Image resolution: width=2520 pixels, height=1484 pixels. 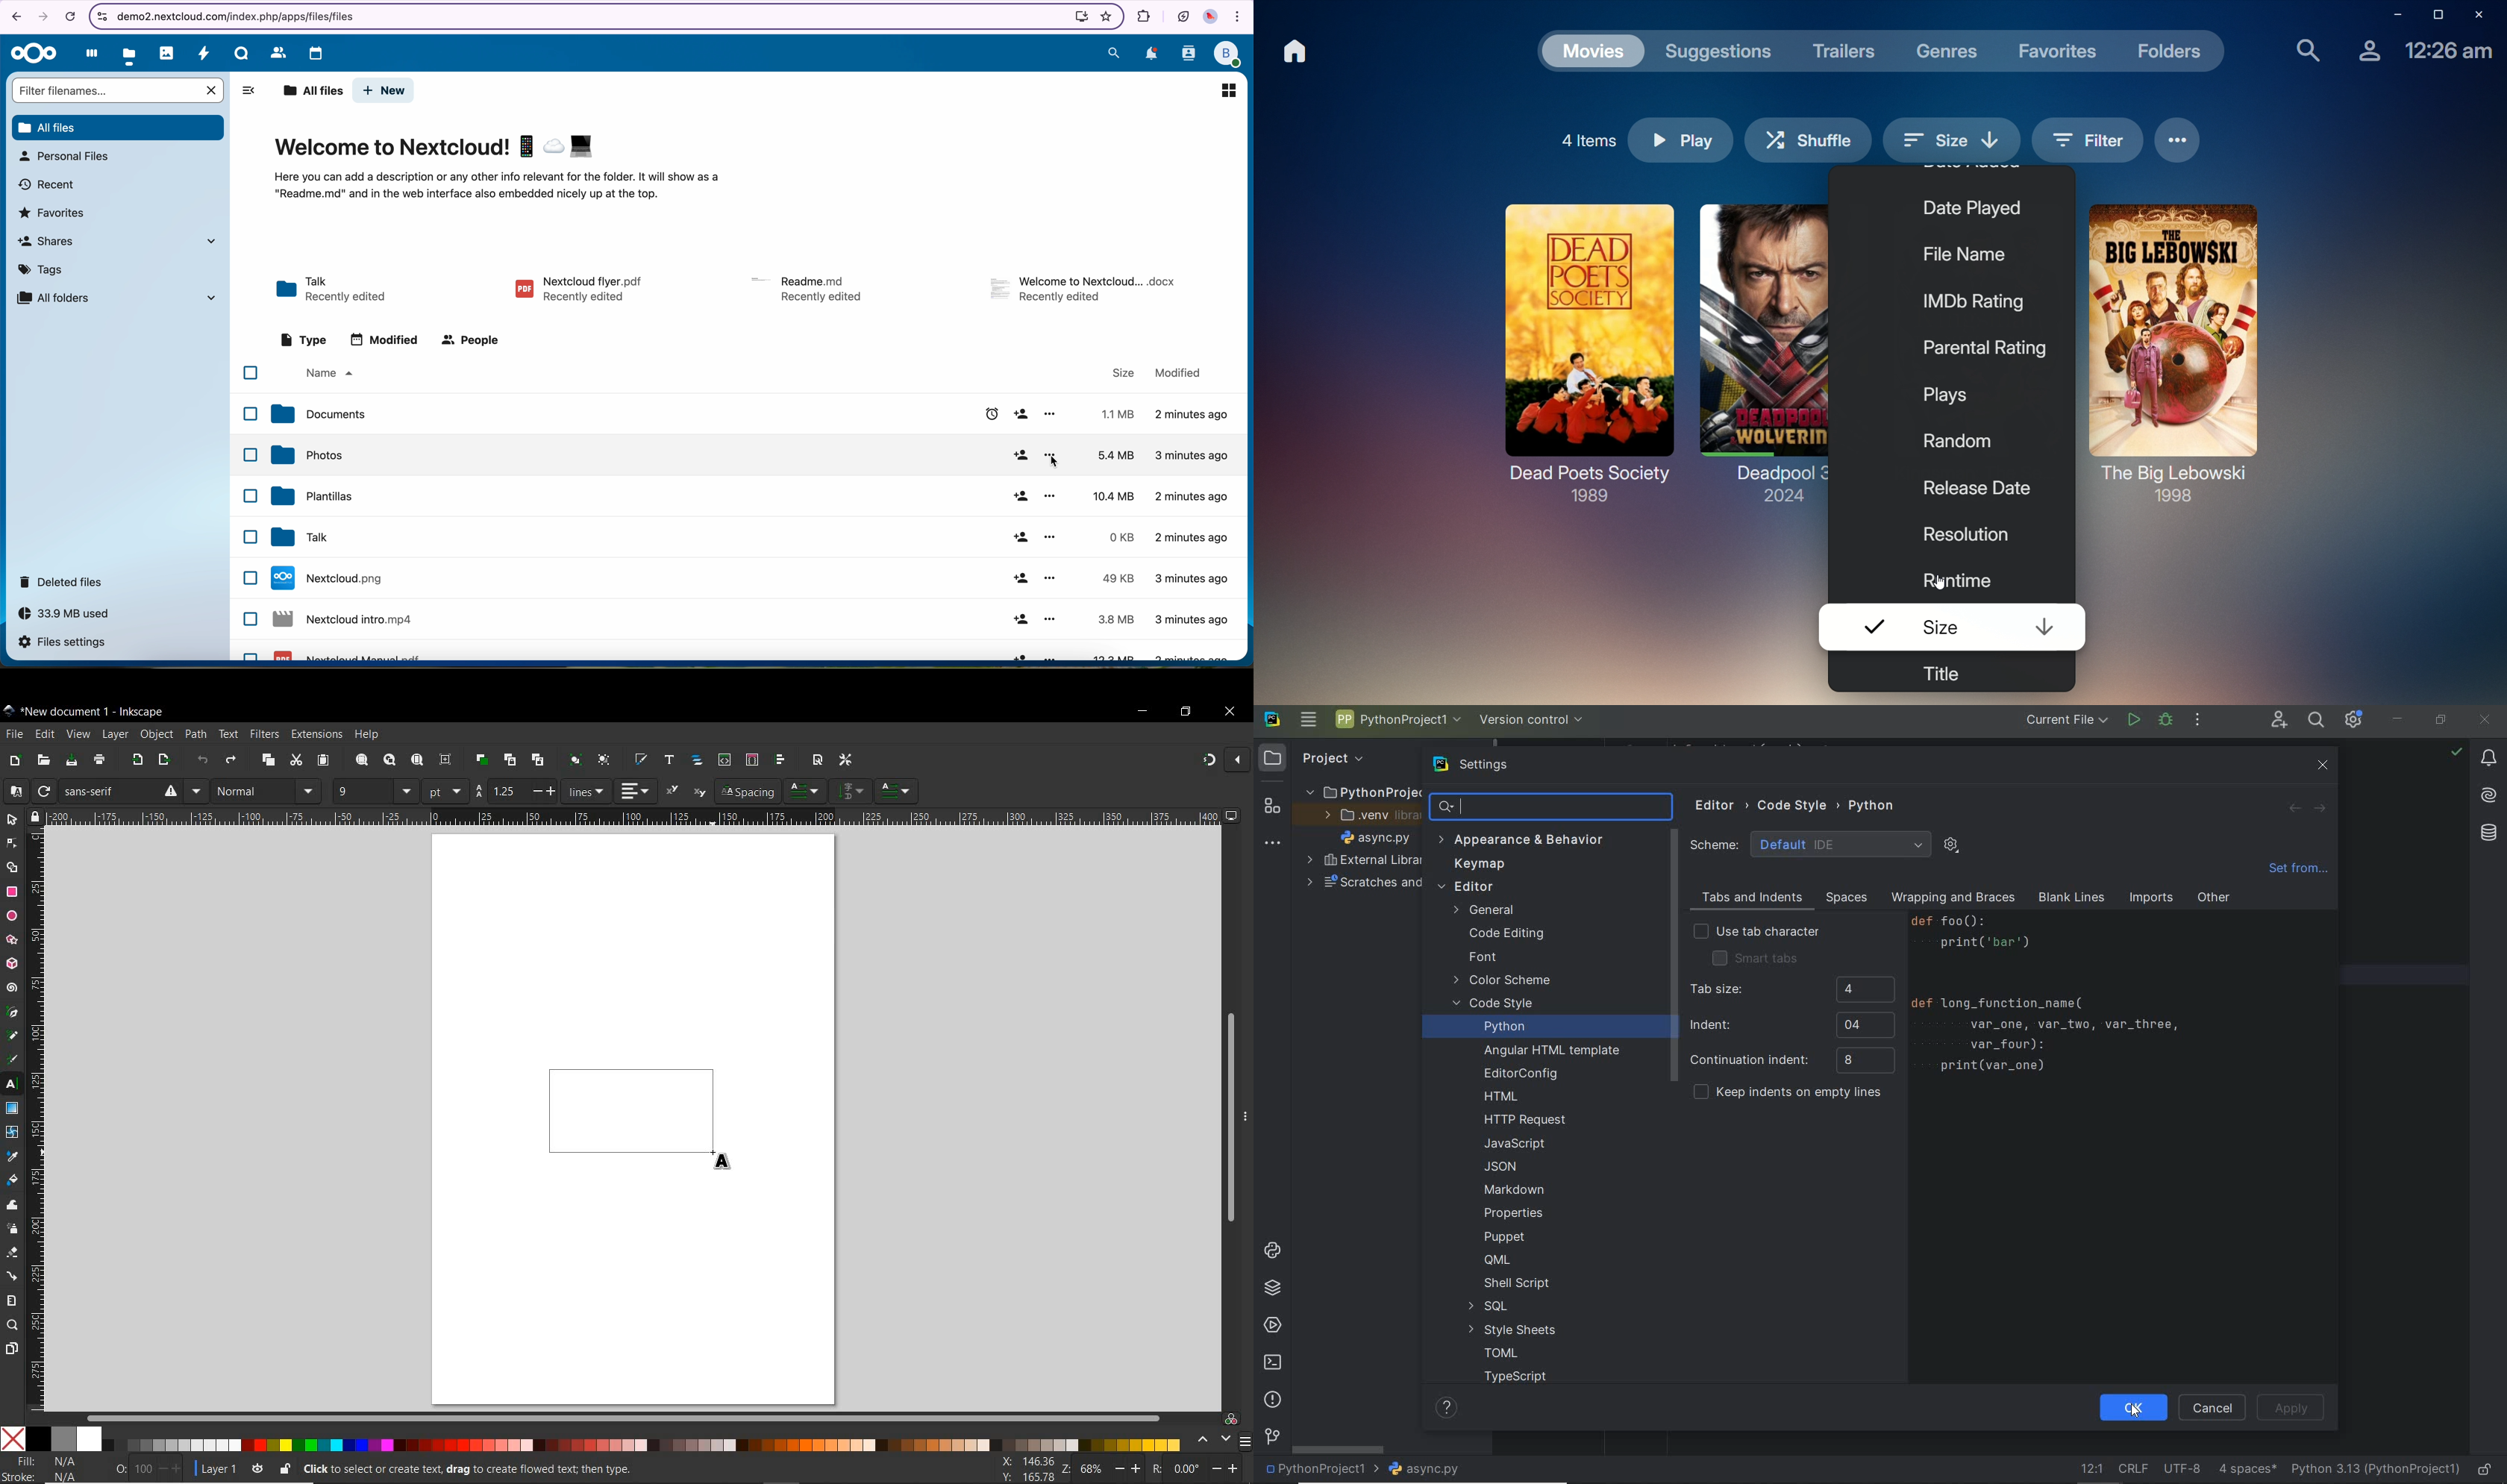 What do you see at coordinates (2484, 15) in the screenshot?
I see `Close` at bounding box center [2484, 15].